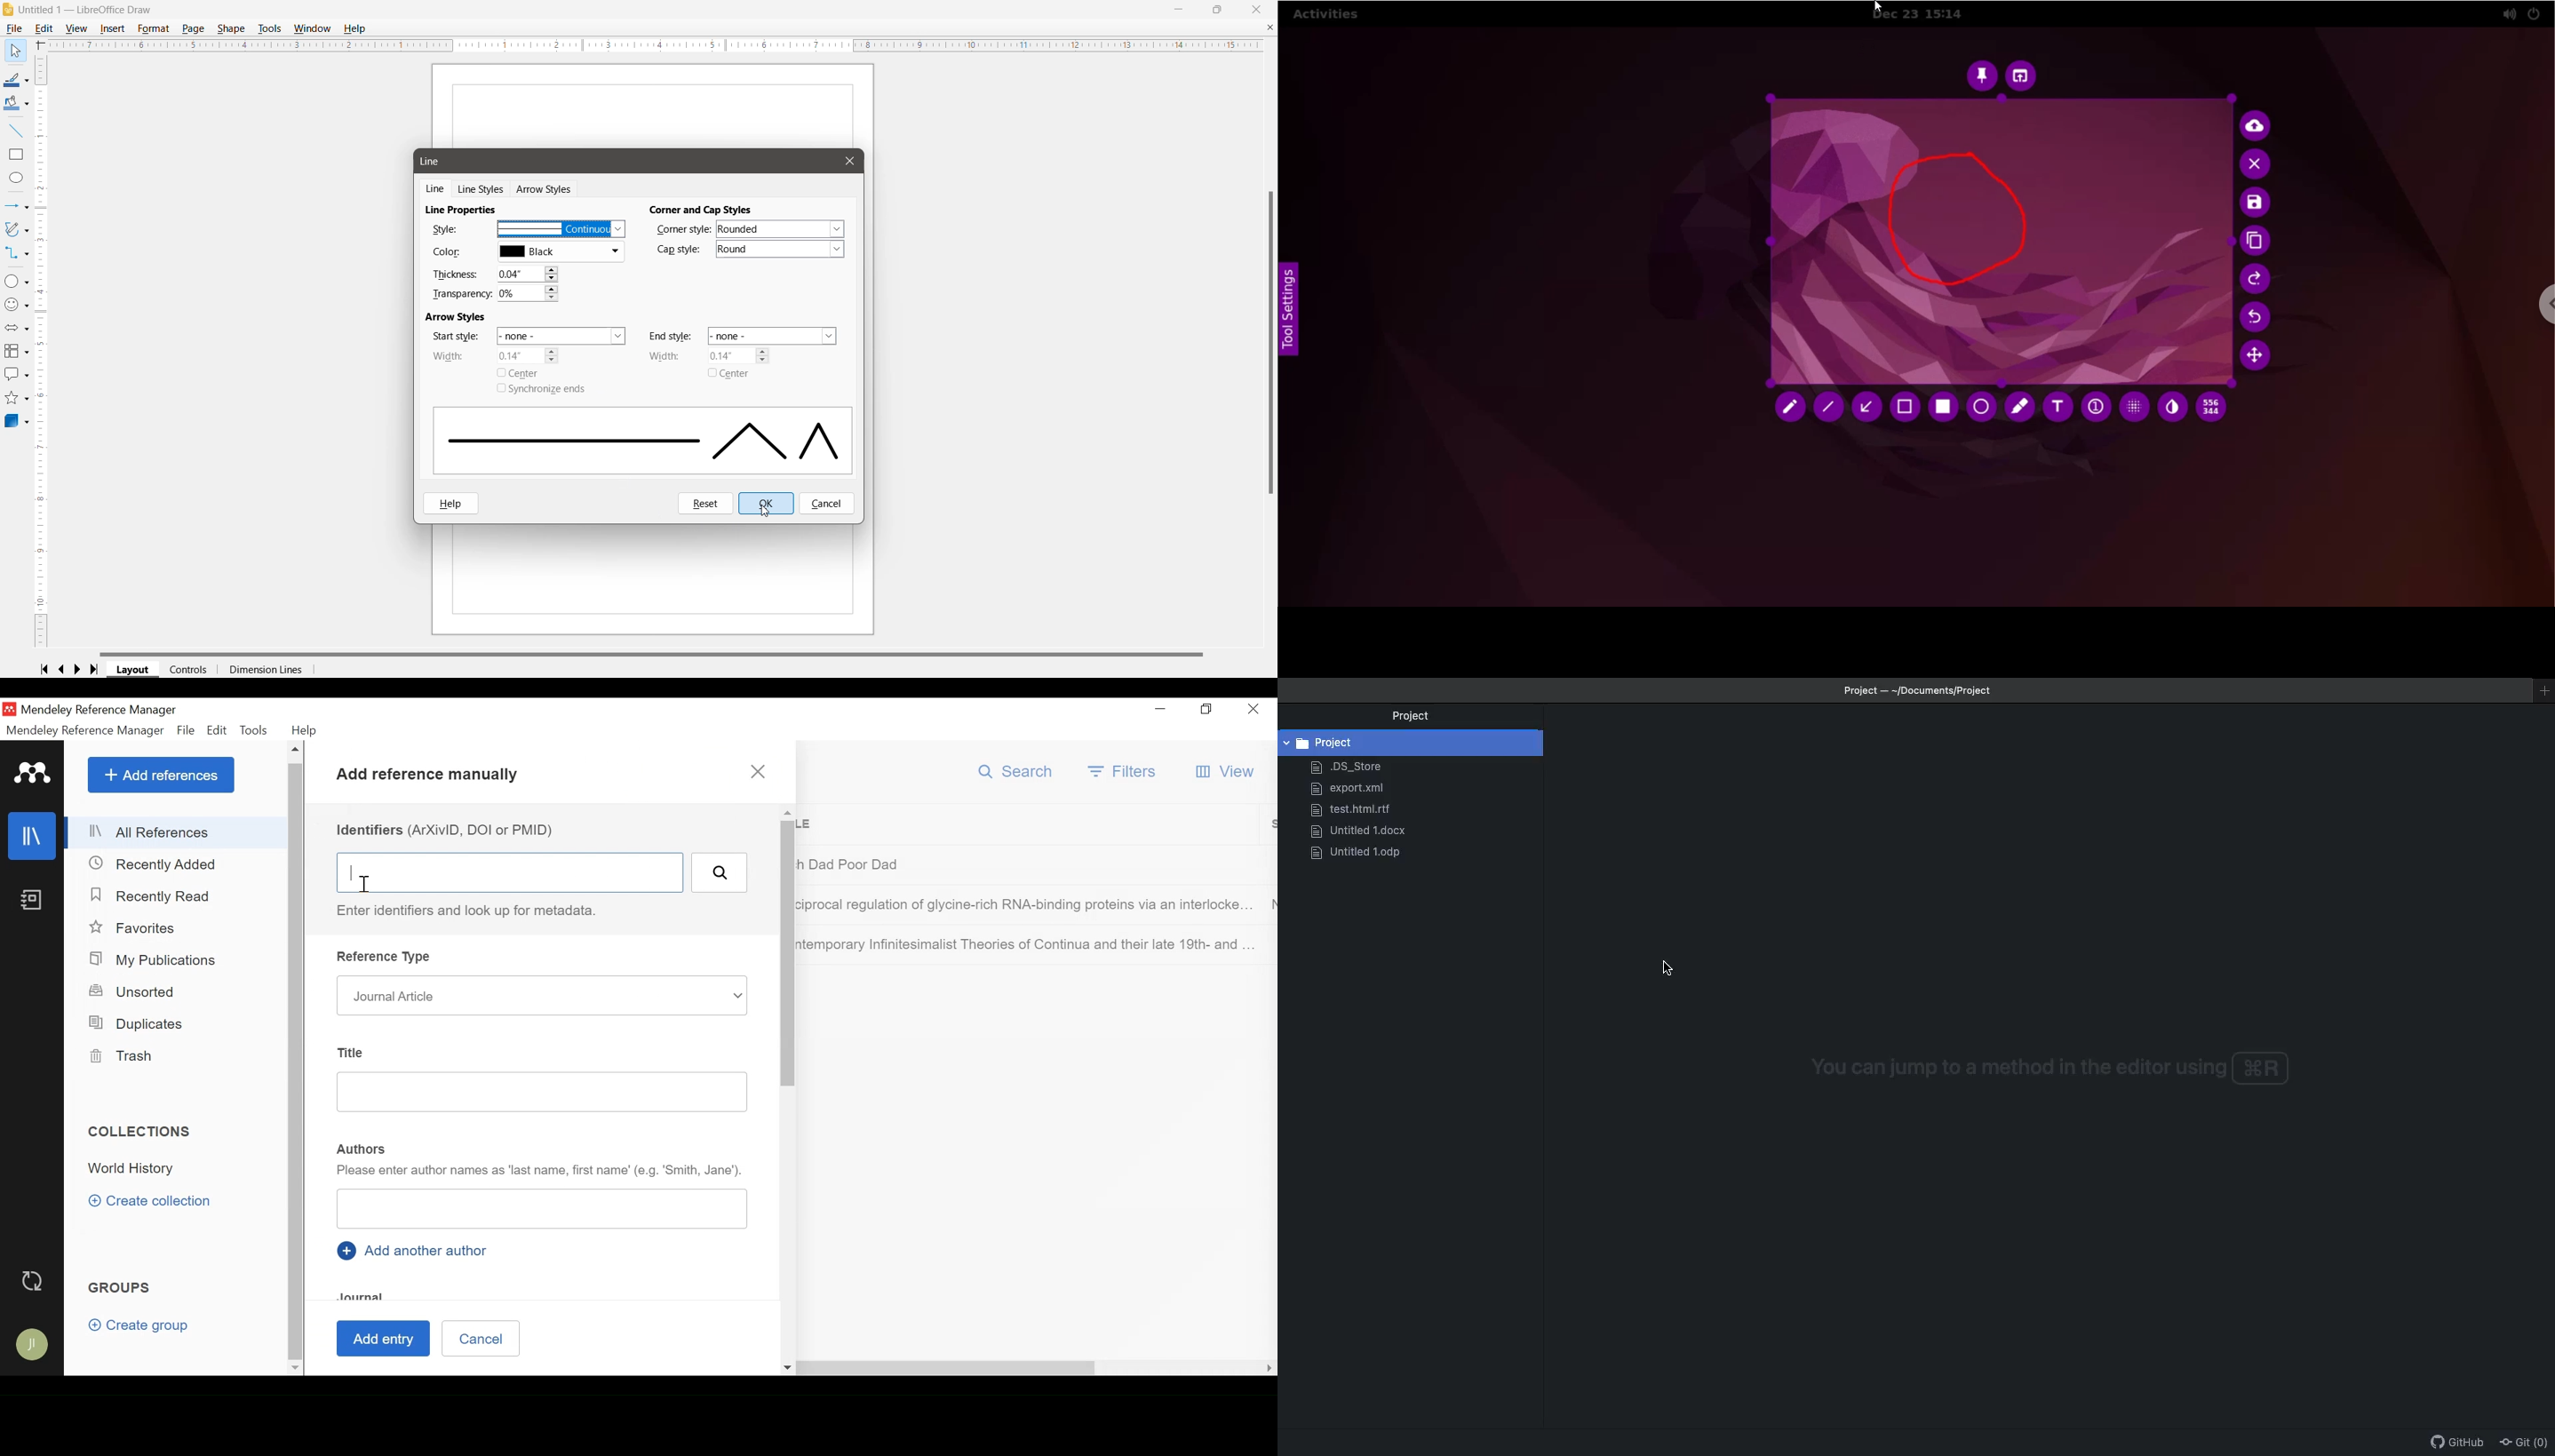 The image size is (2576, 1456). What do you see at coordinates (386, 957) in the screenshot?
I see `Reference Type` at bounding box center [386, 957].